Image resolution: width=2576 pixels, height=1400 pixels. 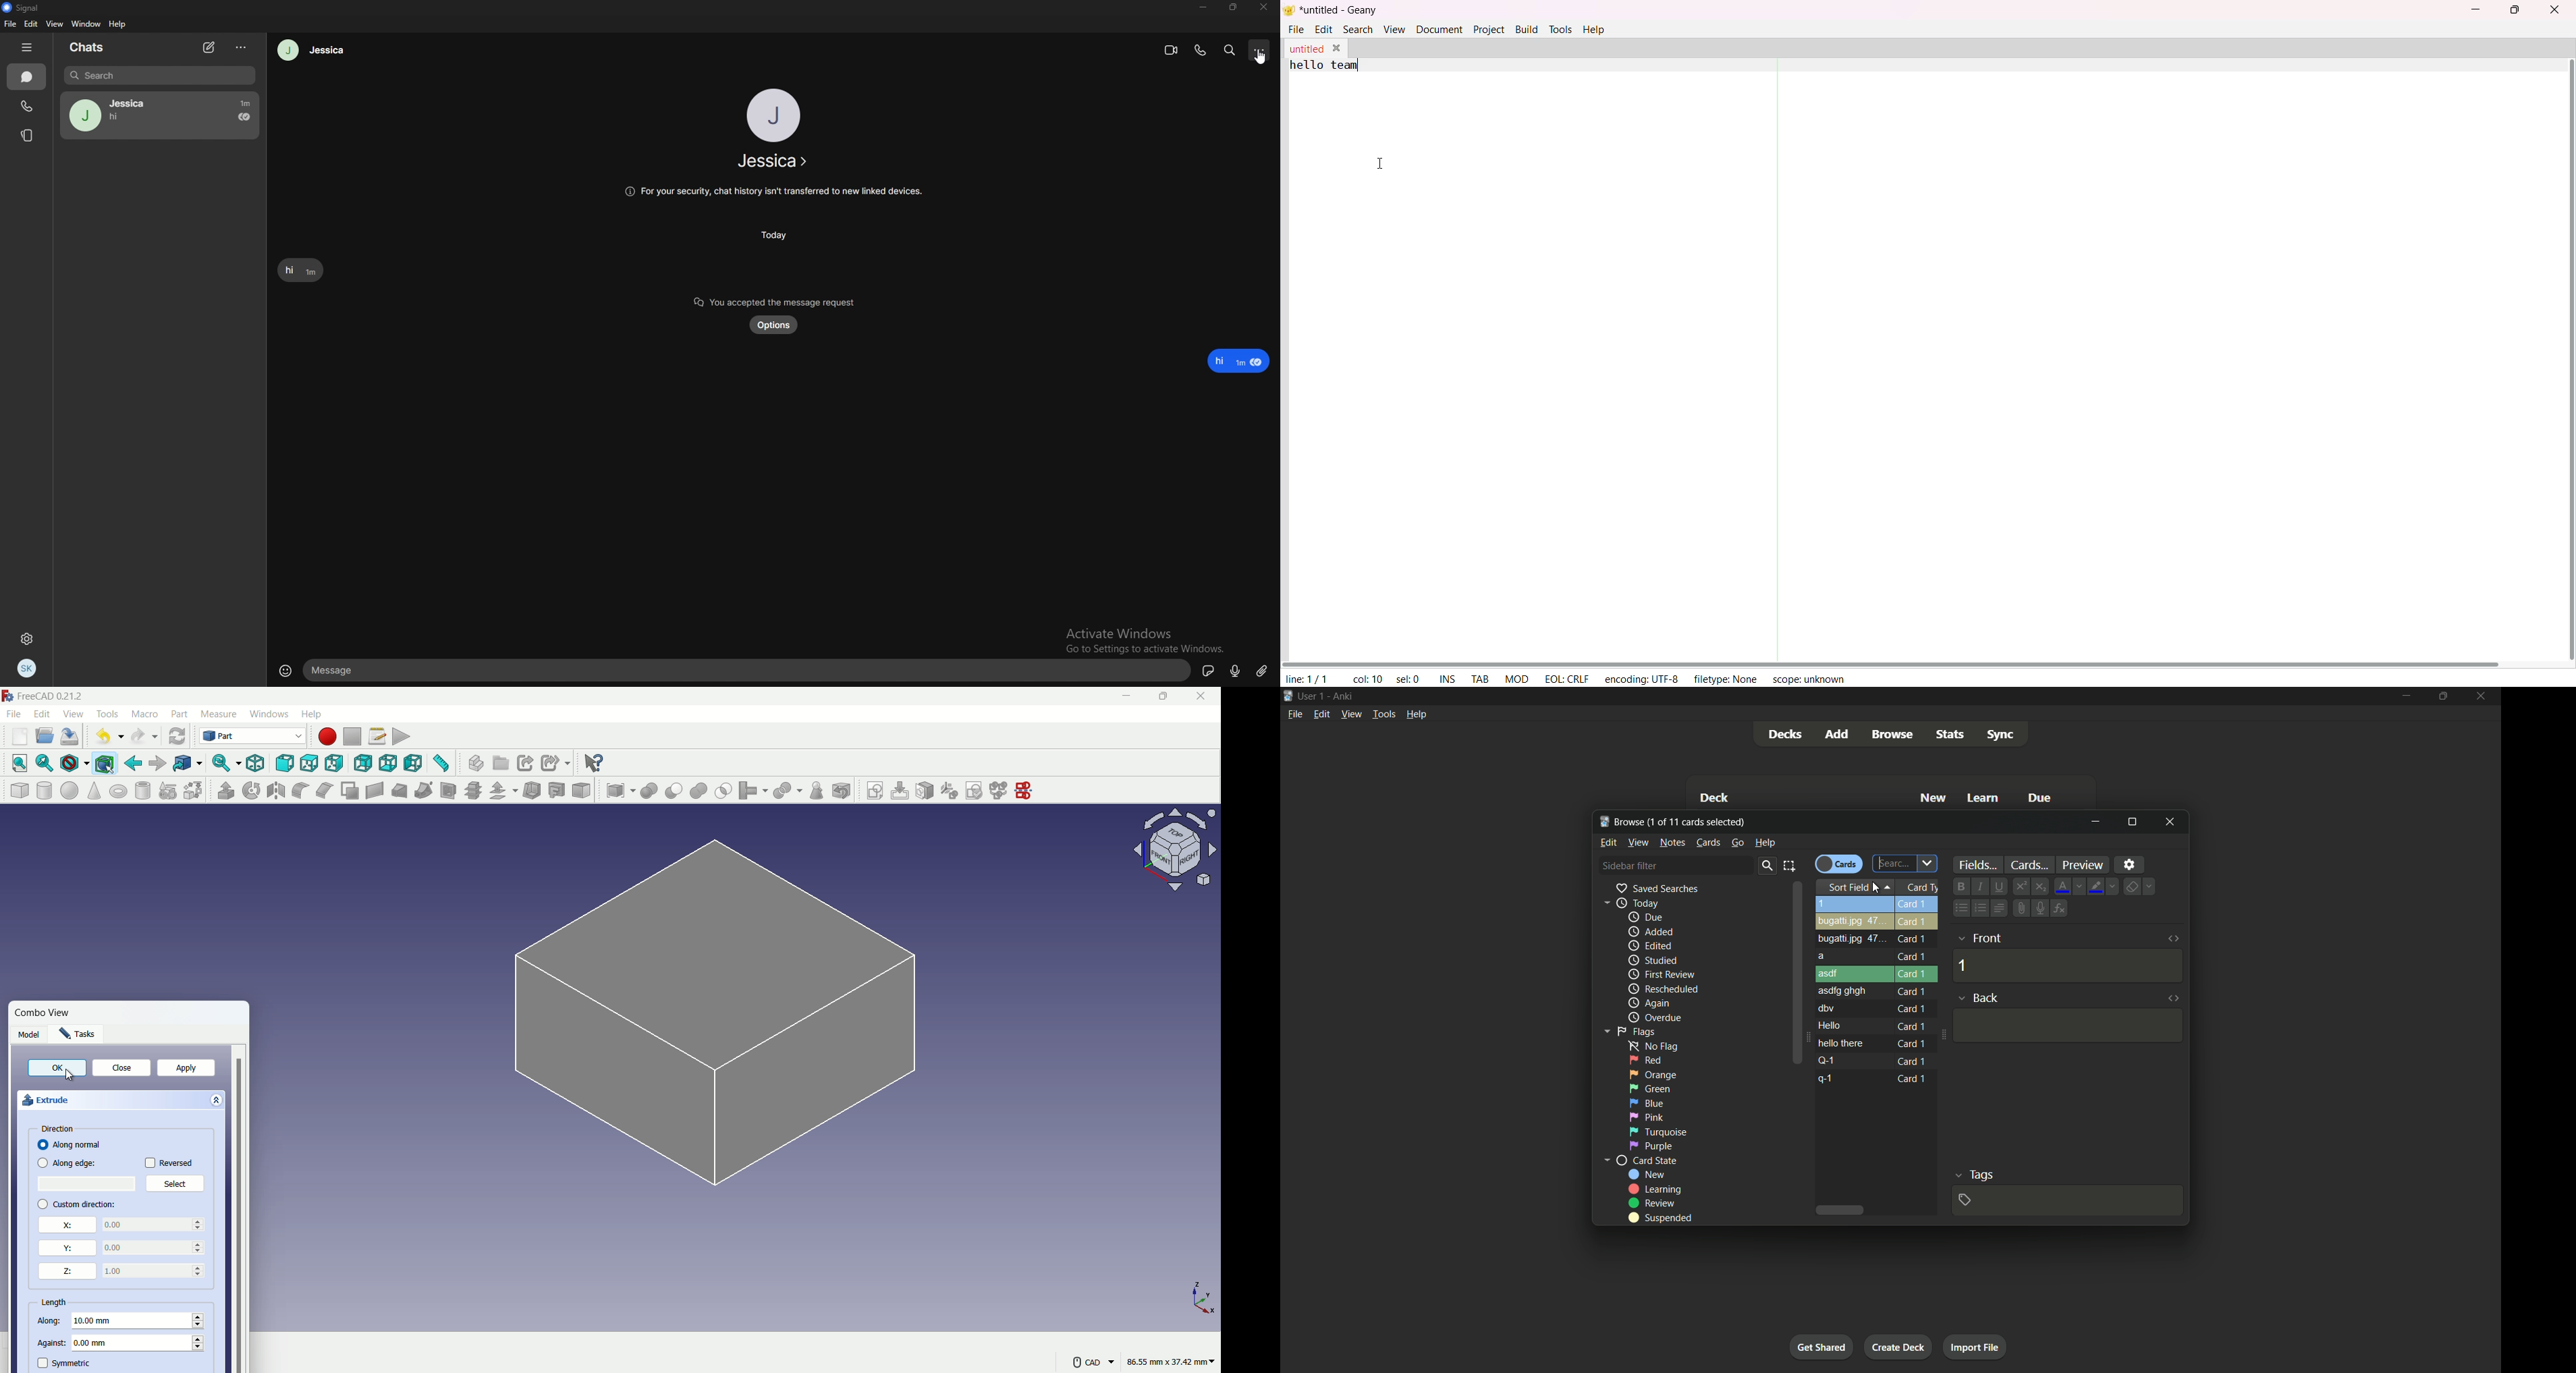 I want to click on card 1, so click(x=1913, y=1079).